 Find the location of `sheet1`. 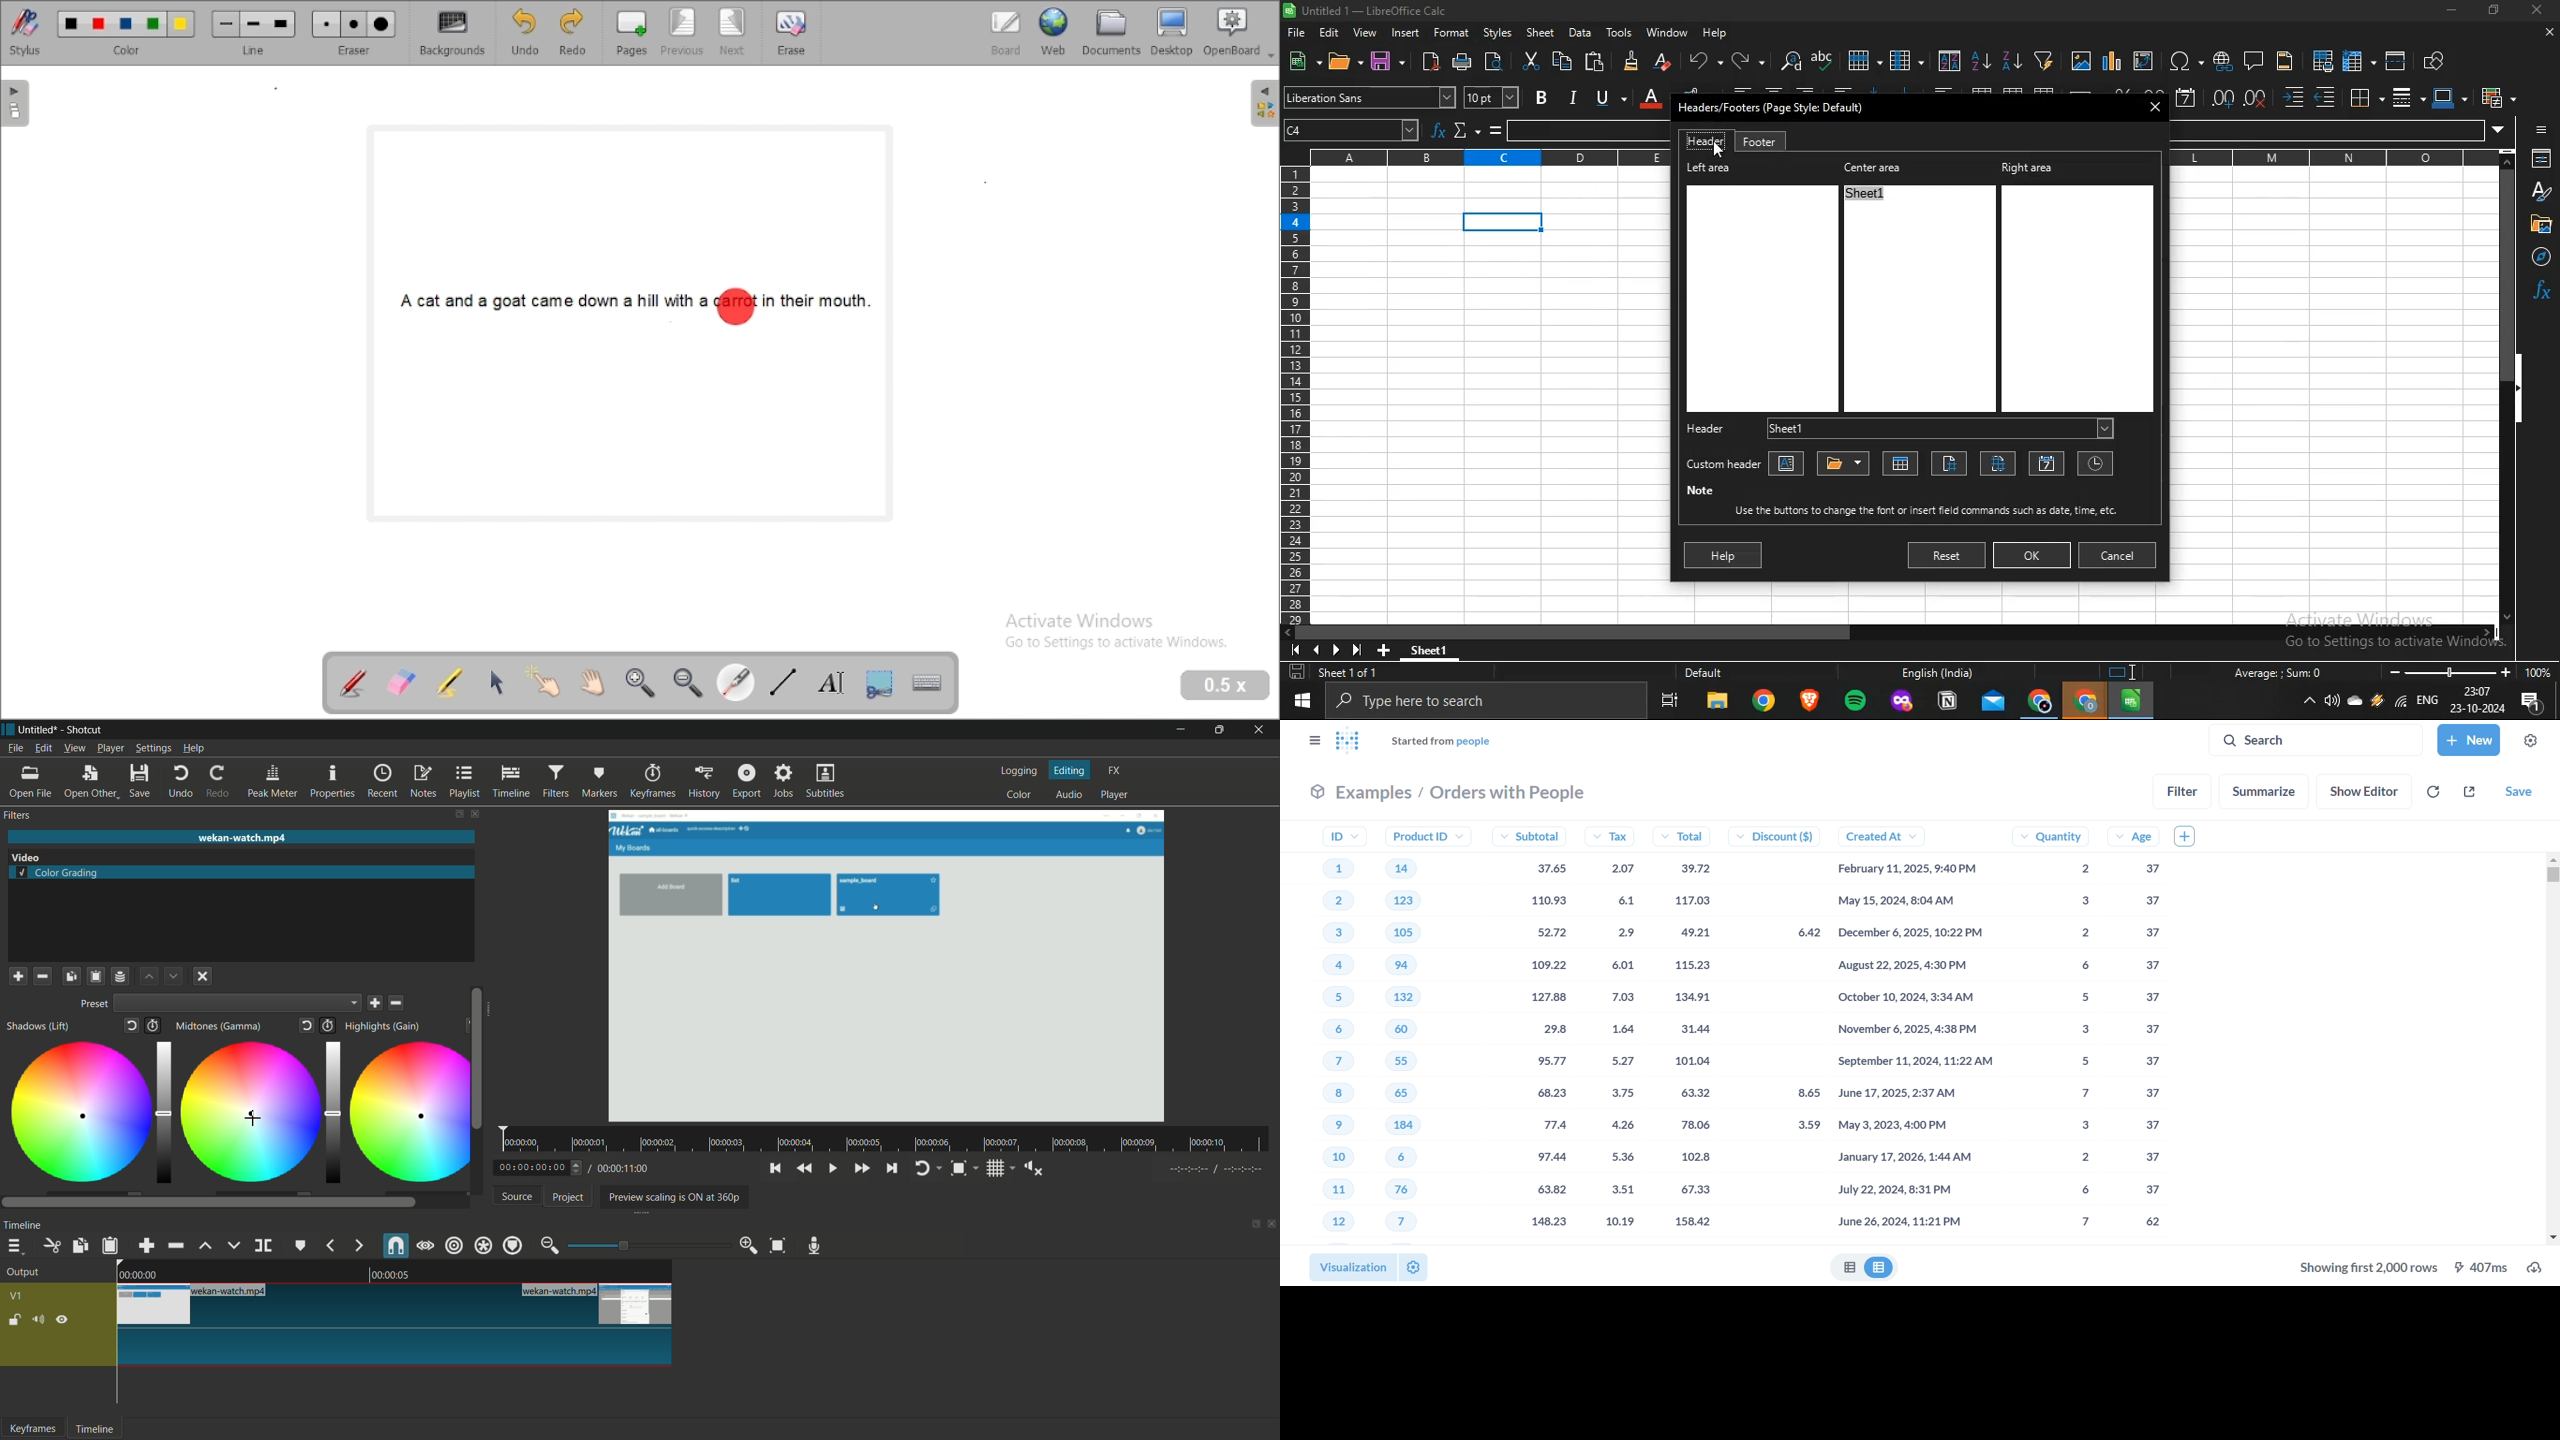

sheet1 is located at coordinates (1939, 429).